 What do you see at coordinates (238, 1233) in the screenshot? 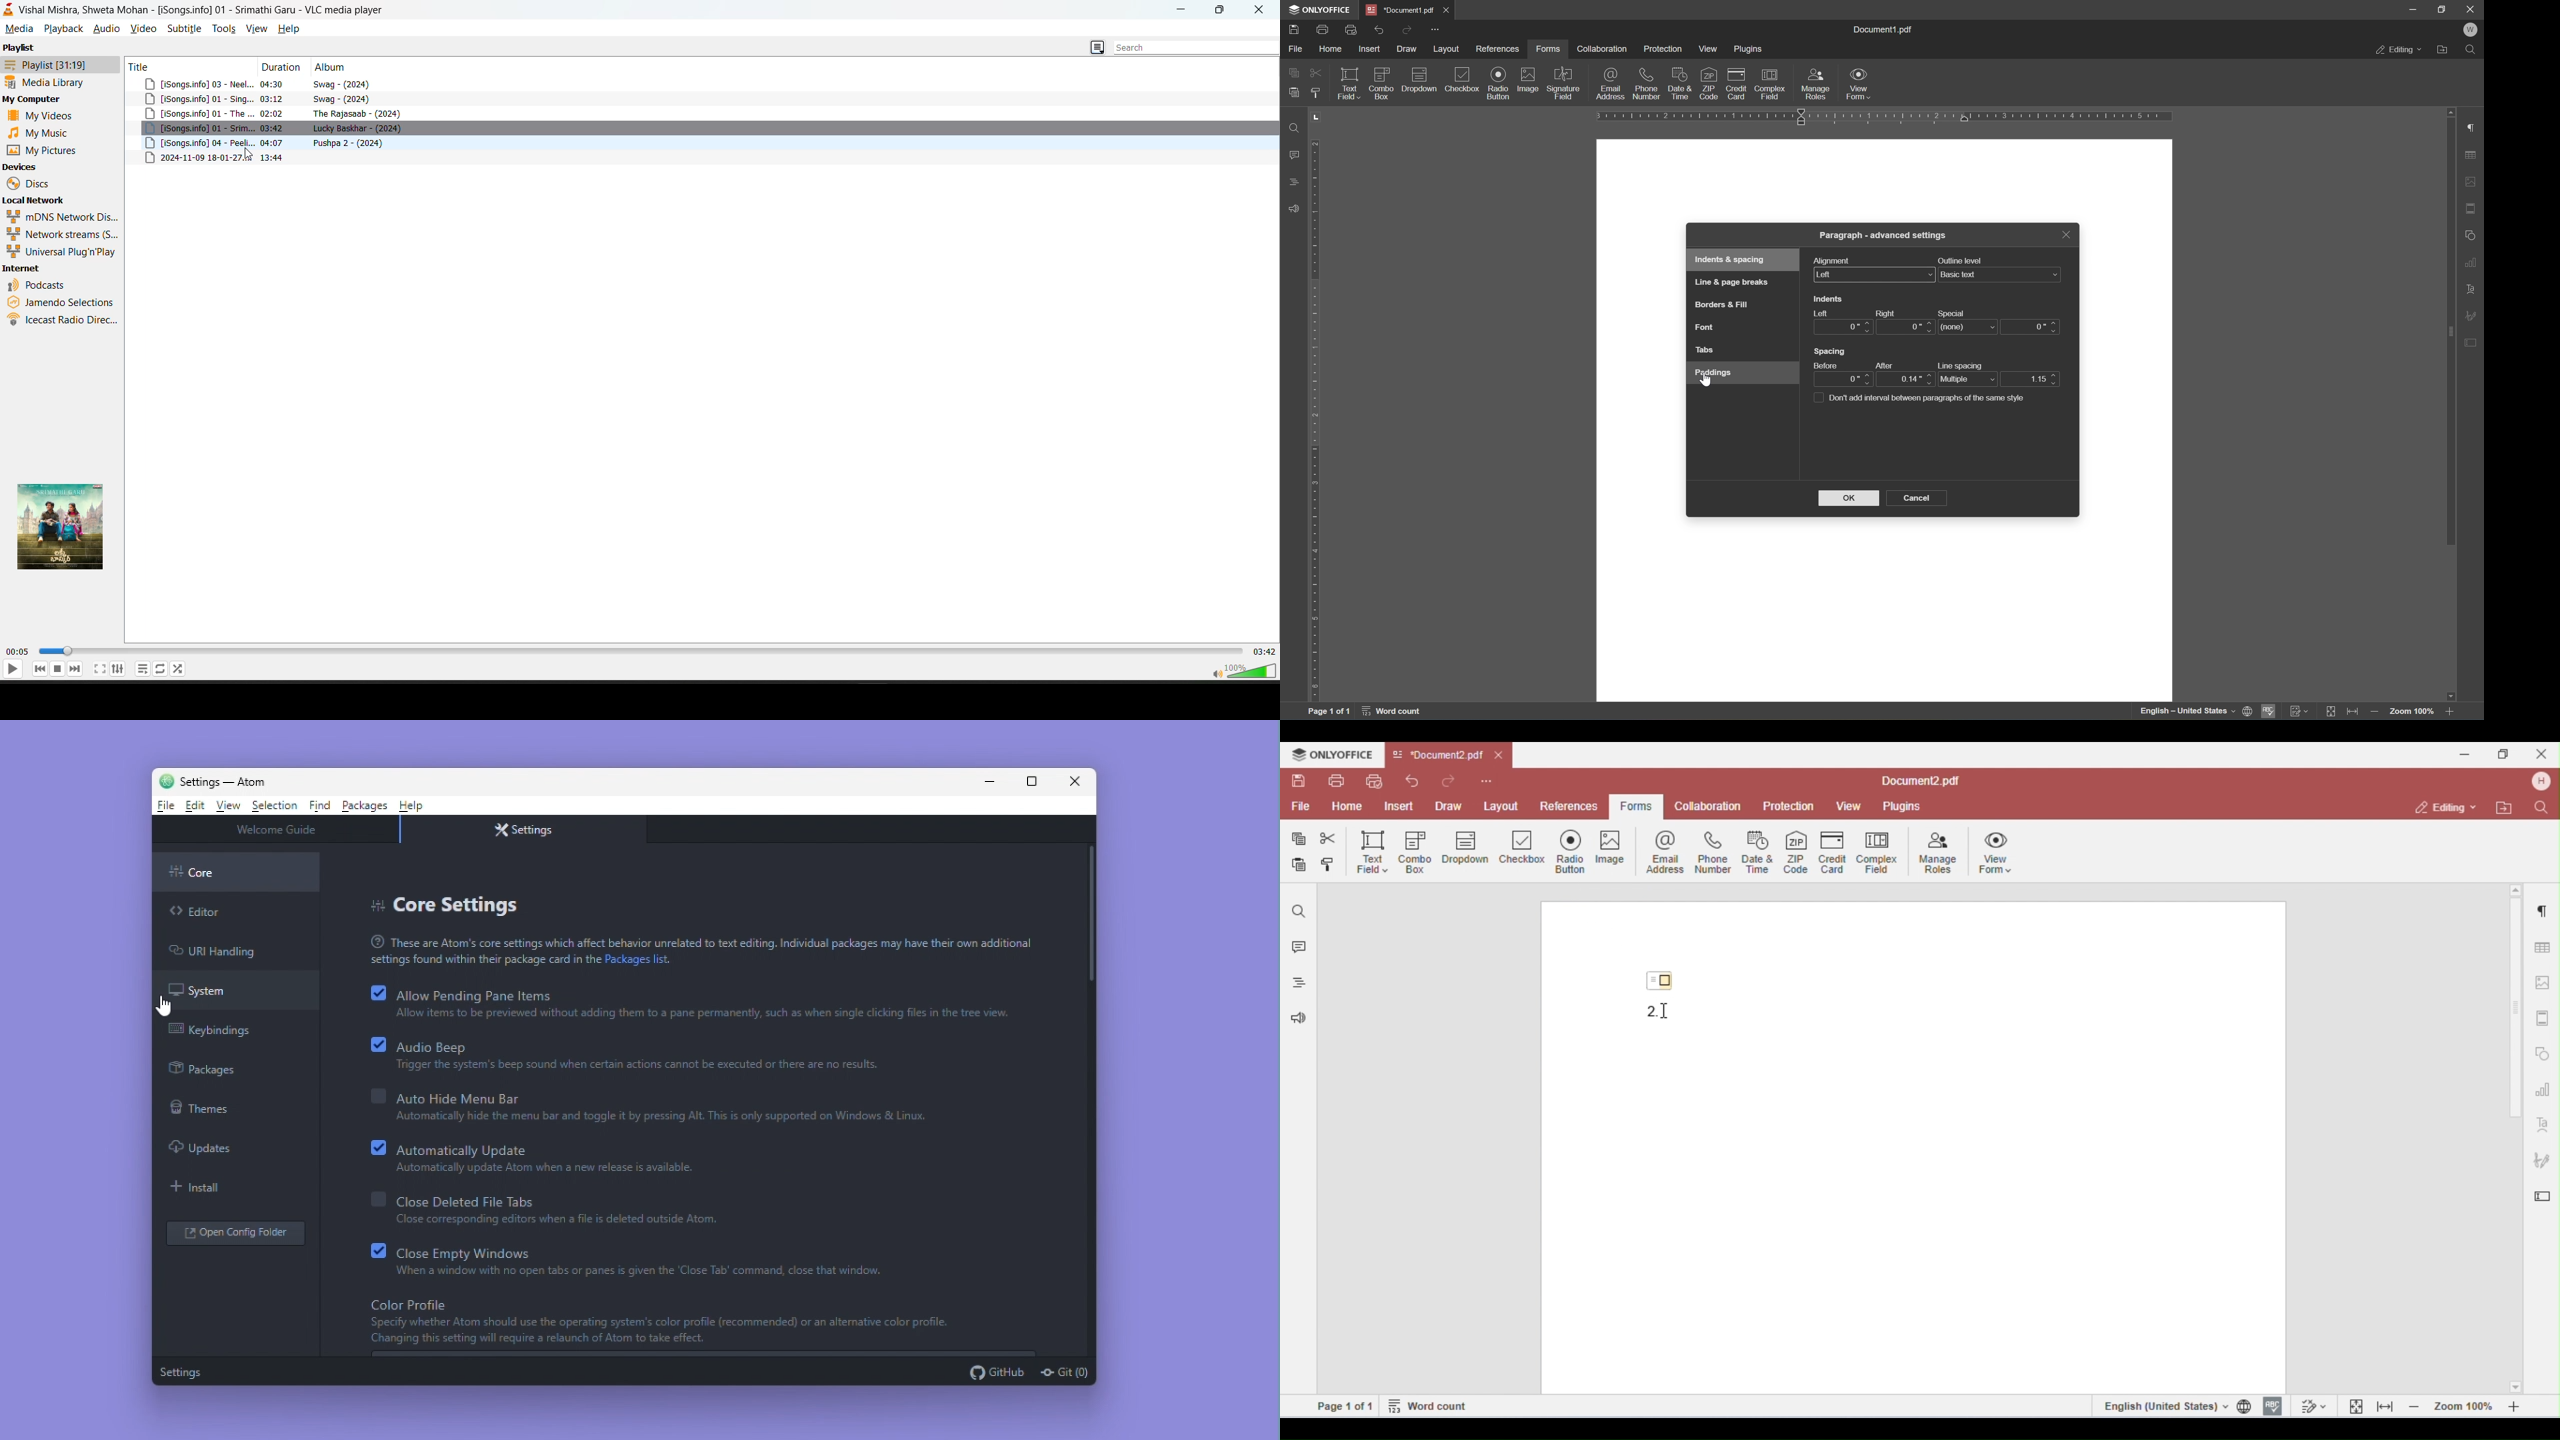
I see `Open config folder` at bounding box center [238, 1233].